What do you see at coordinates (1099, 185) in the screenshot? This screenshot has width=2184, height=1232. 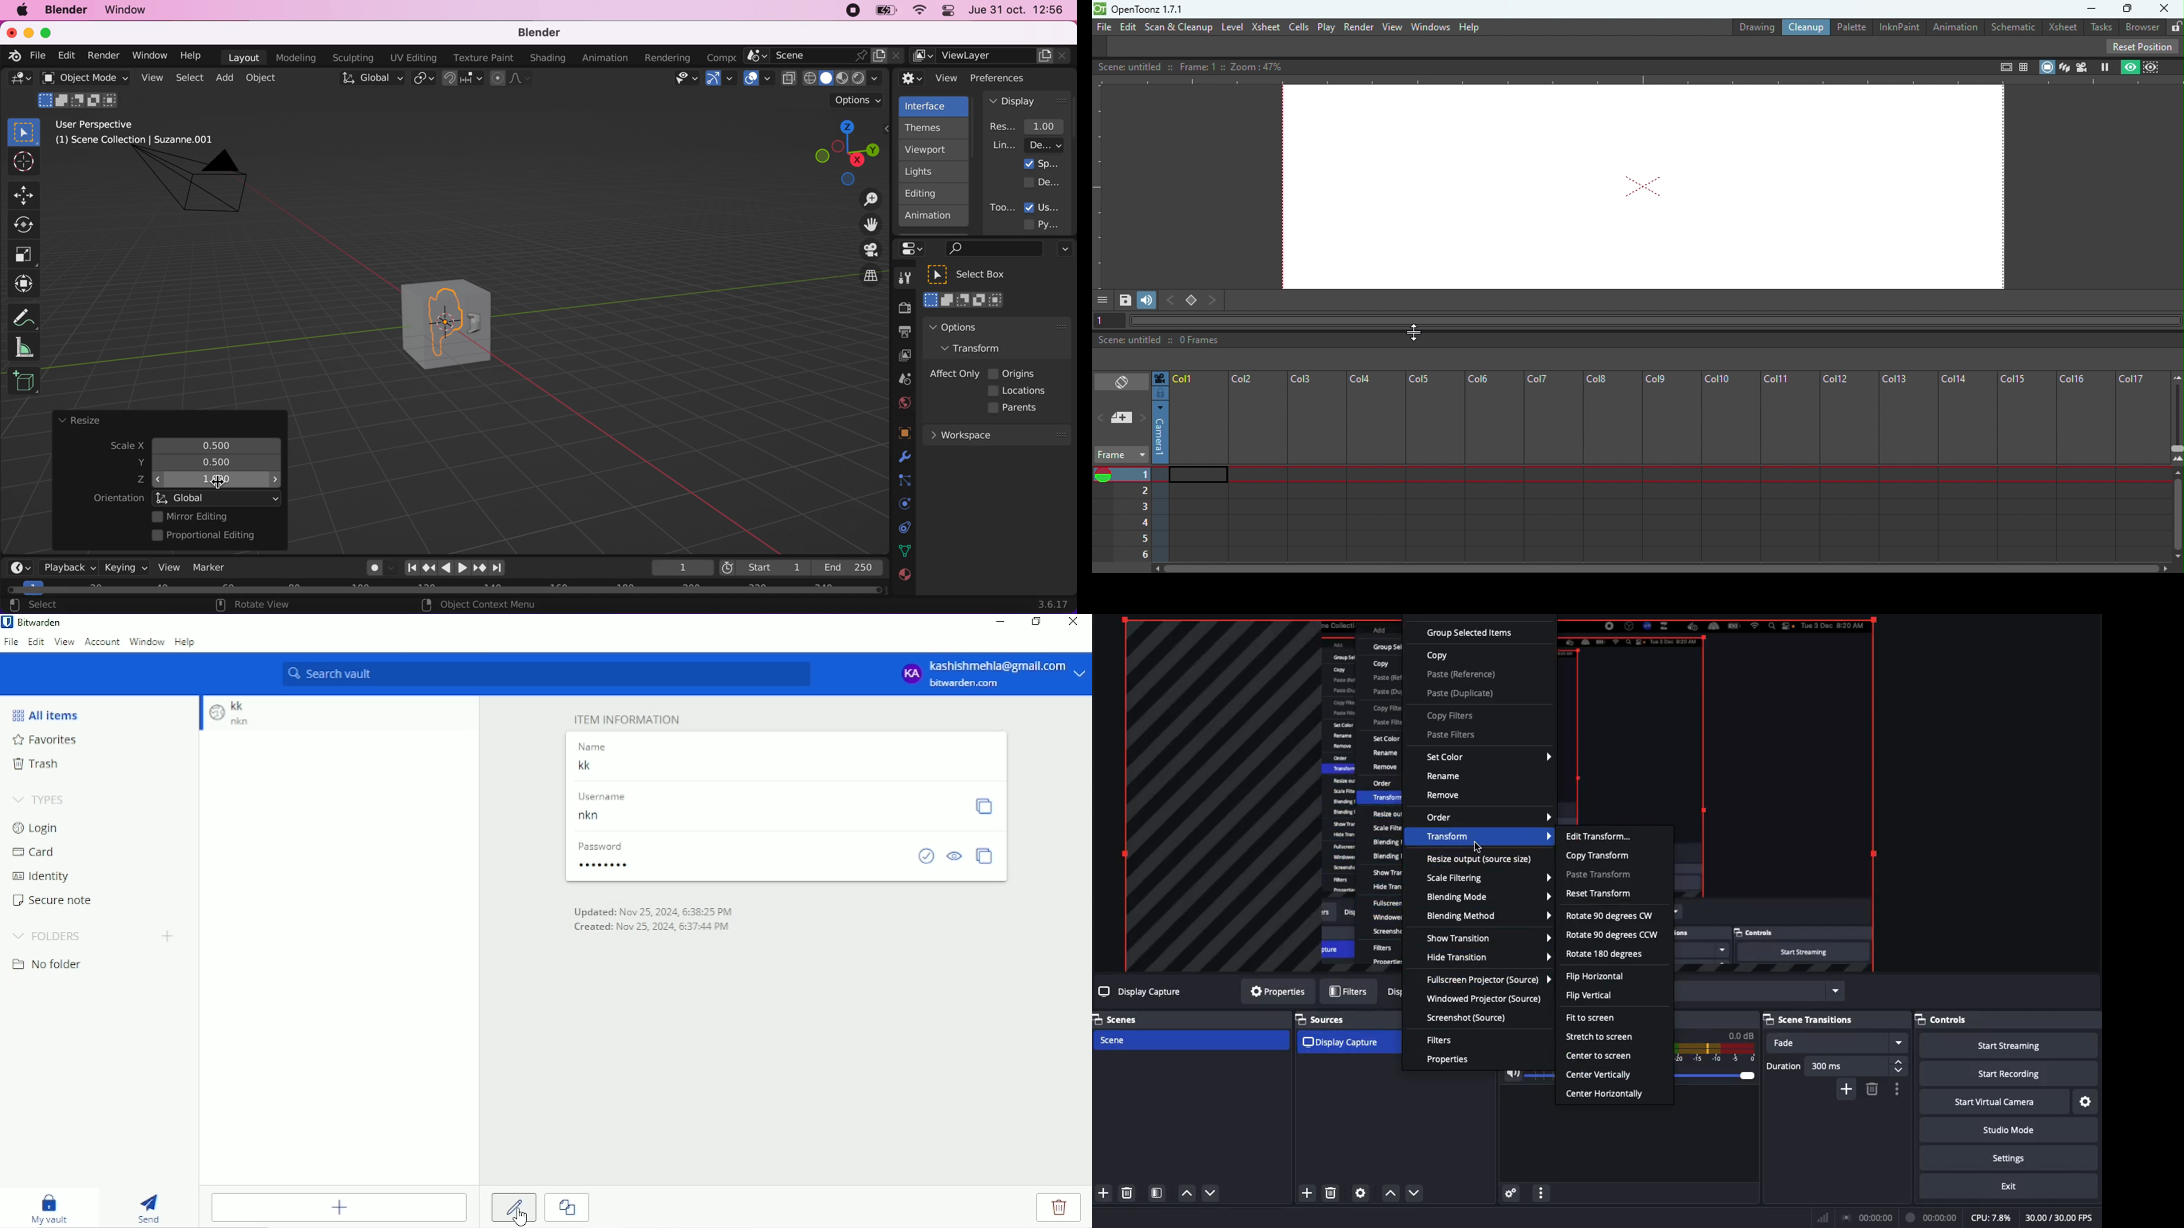 I see `Vertical ruler` at bounding box center [1099, 185].